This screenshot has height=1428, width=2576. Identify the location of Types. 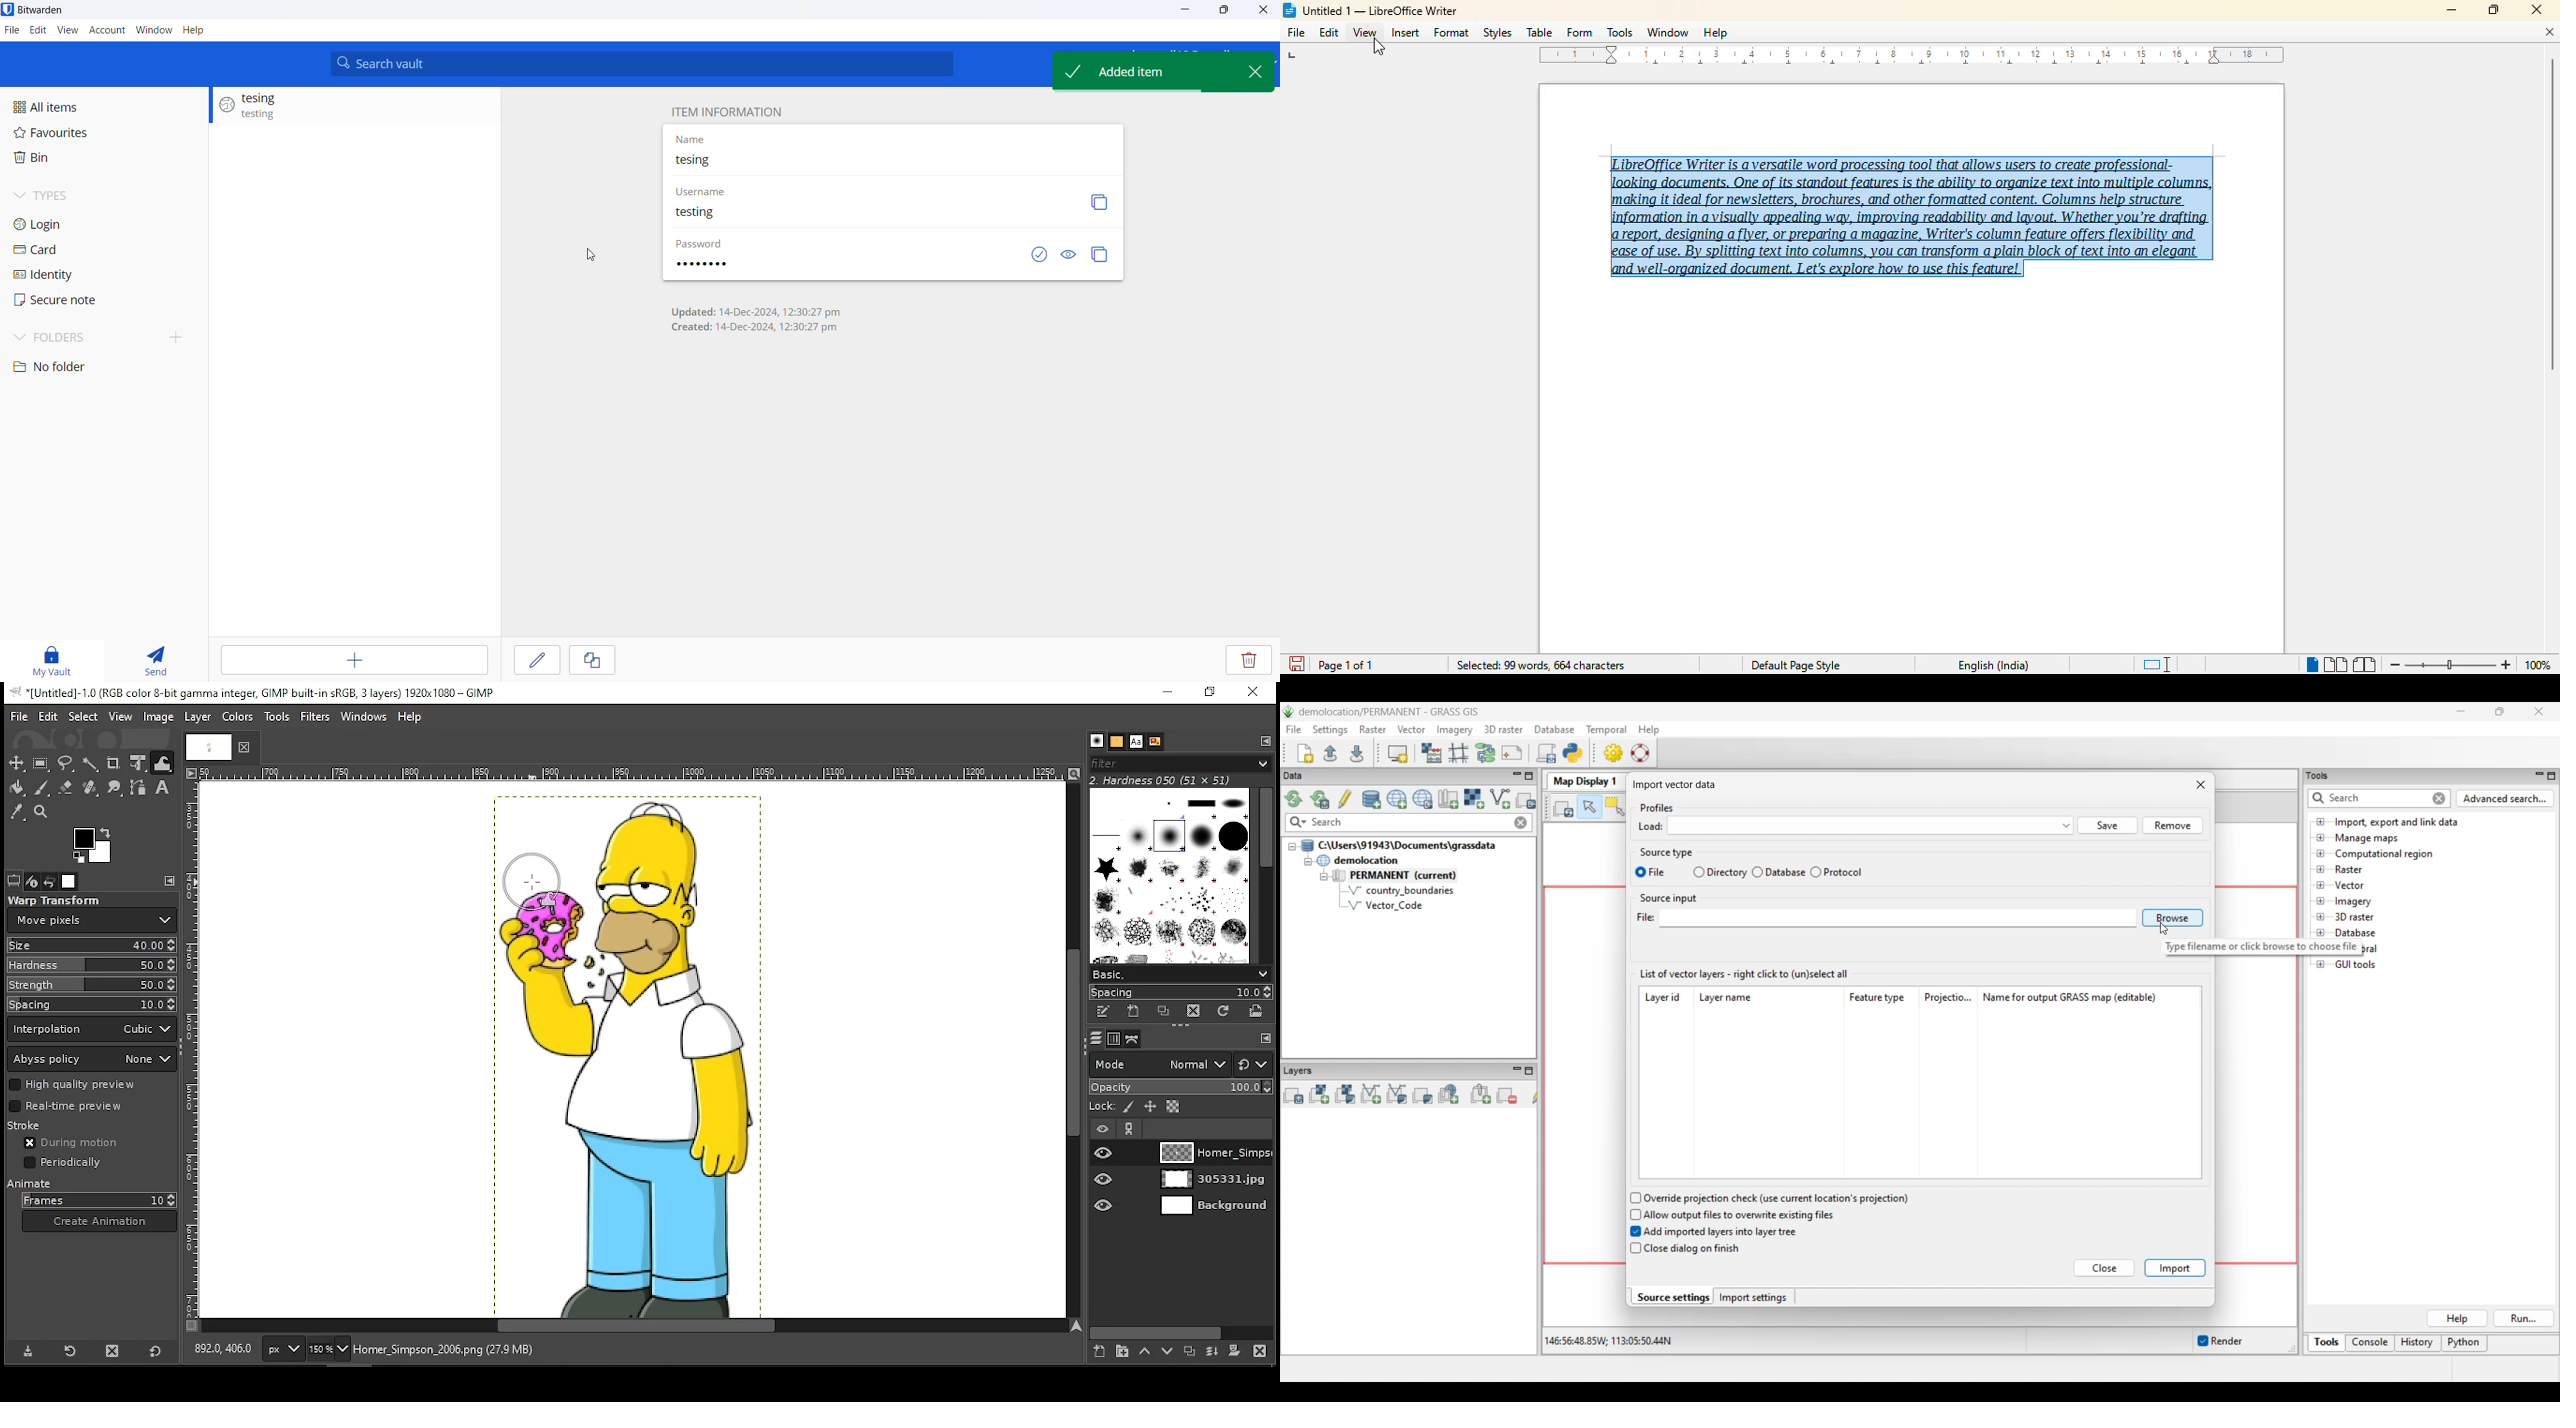
(64, 194).